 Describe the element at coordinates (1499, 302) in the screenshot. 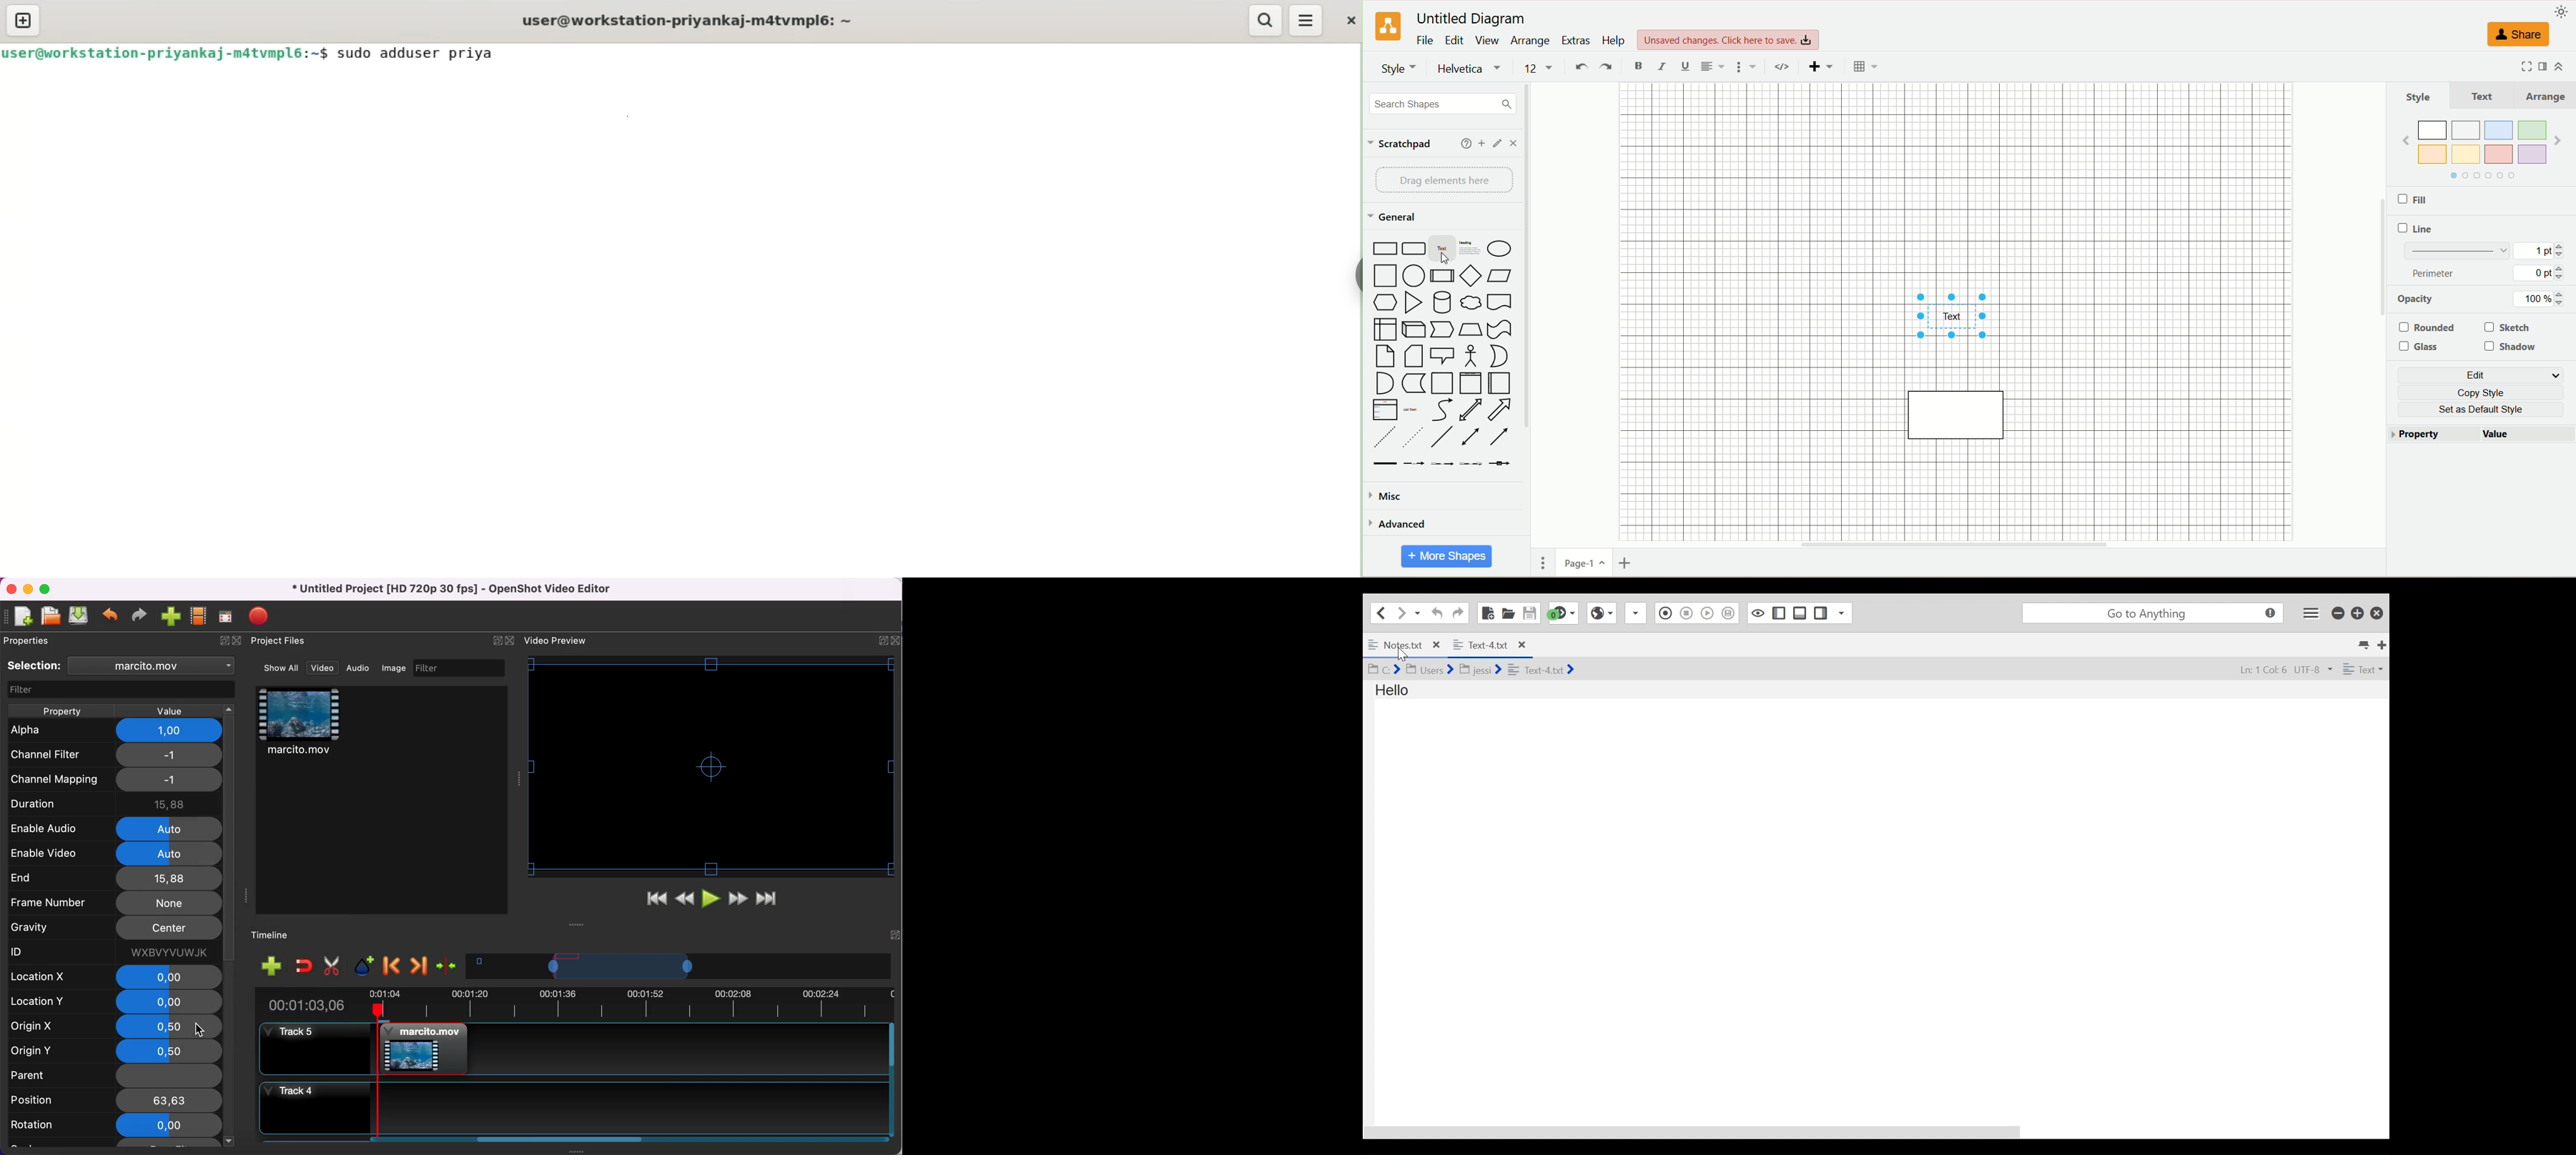

I see `document` at that location.